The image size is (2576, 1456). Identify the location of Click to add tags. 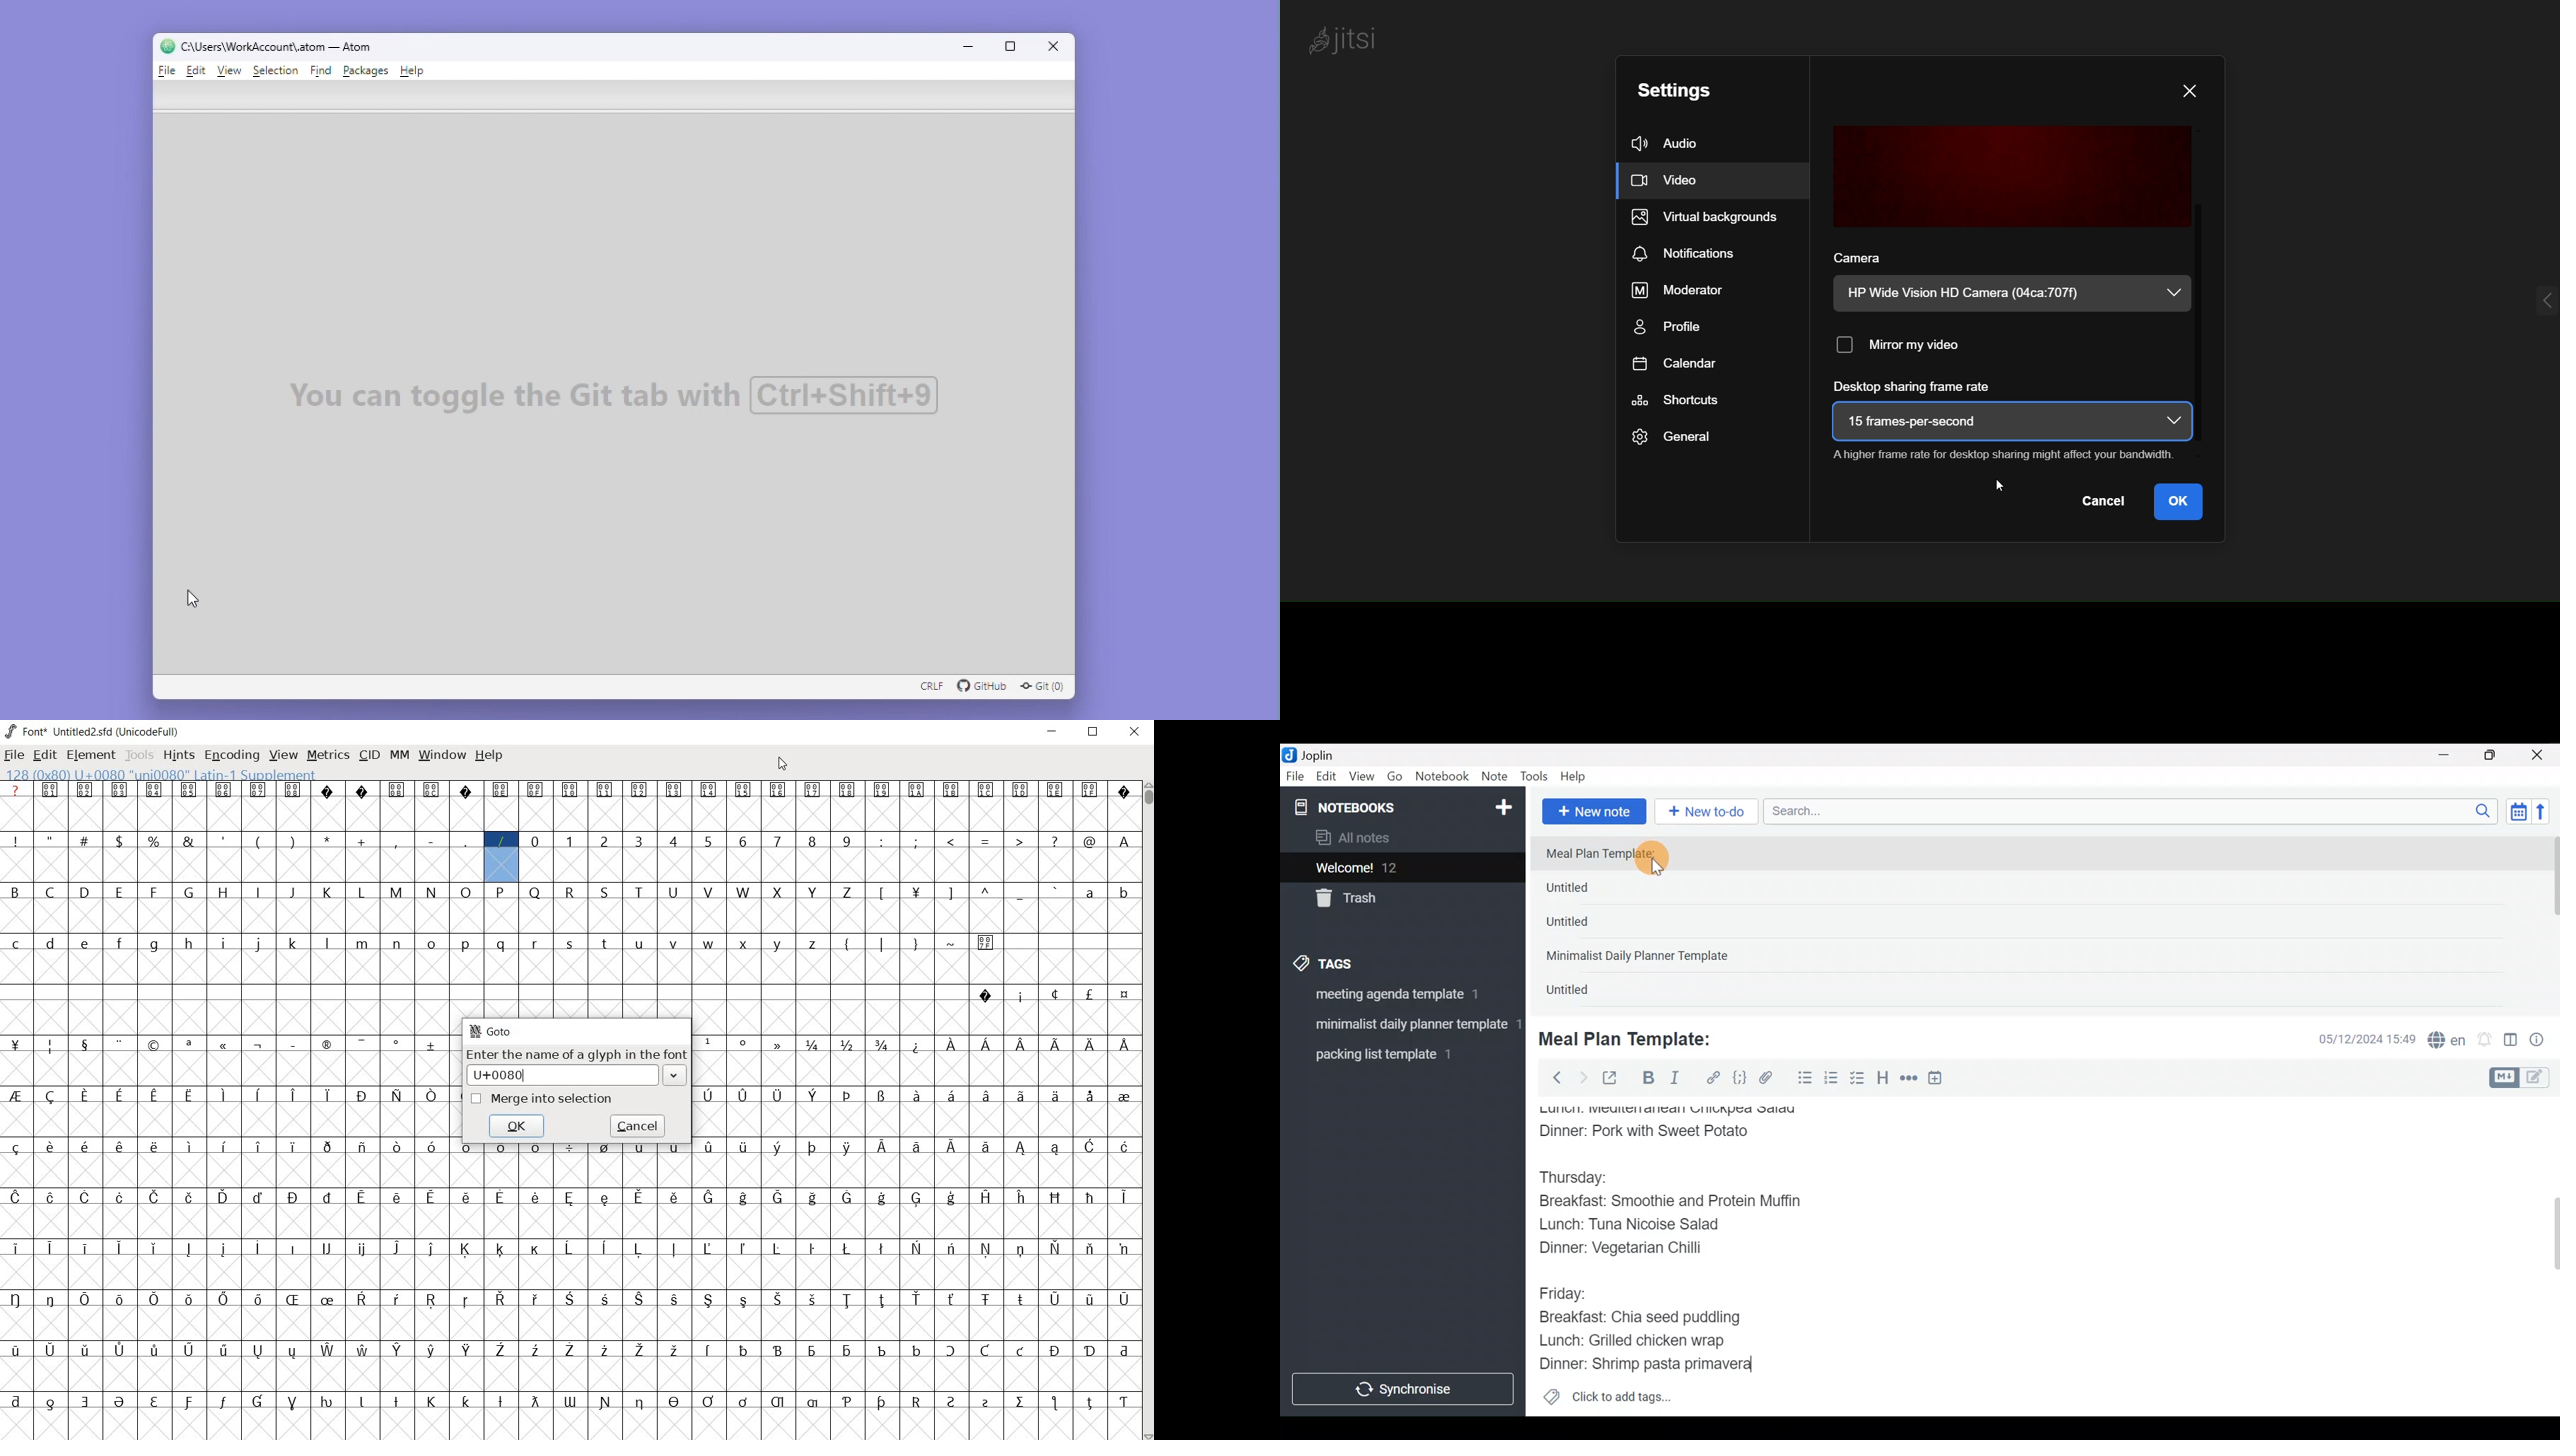
(1607, 1401).